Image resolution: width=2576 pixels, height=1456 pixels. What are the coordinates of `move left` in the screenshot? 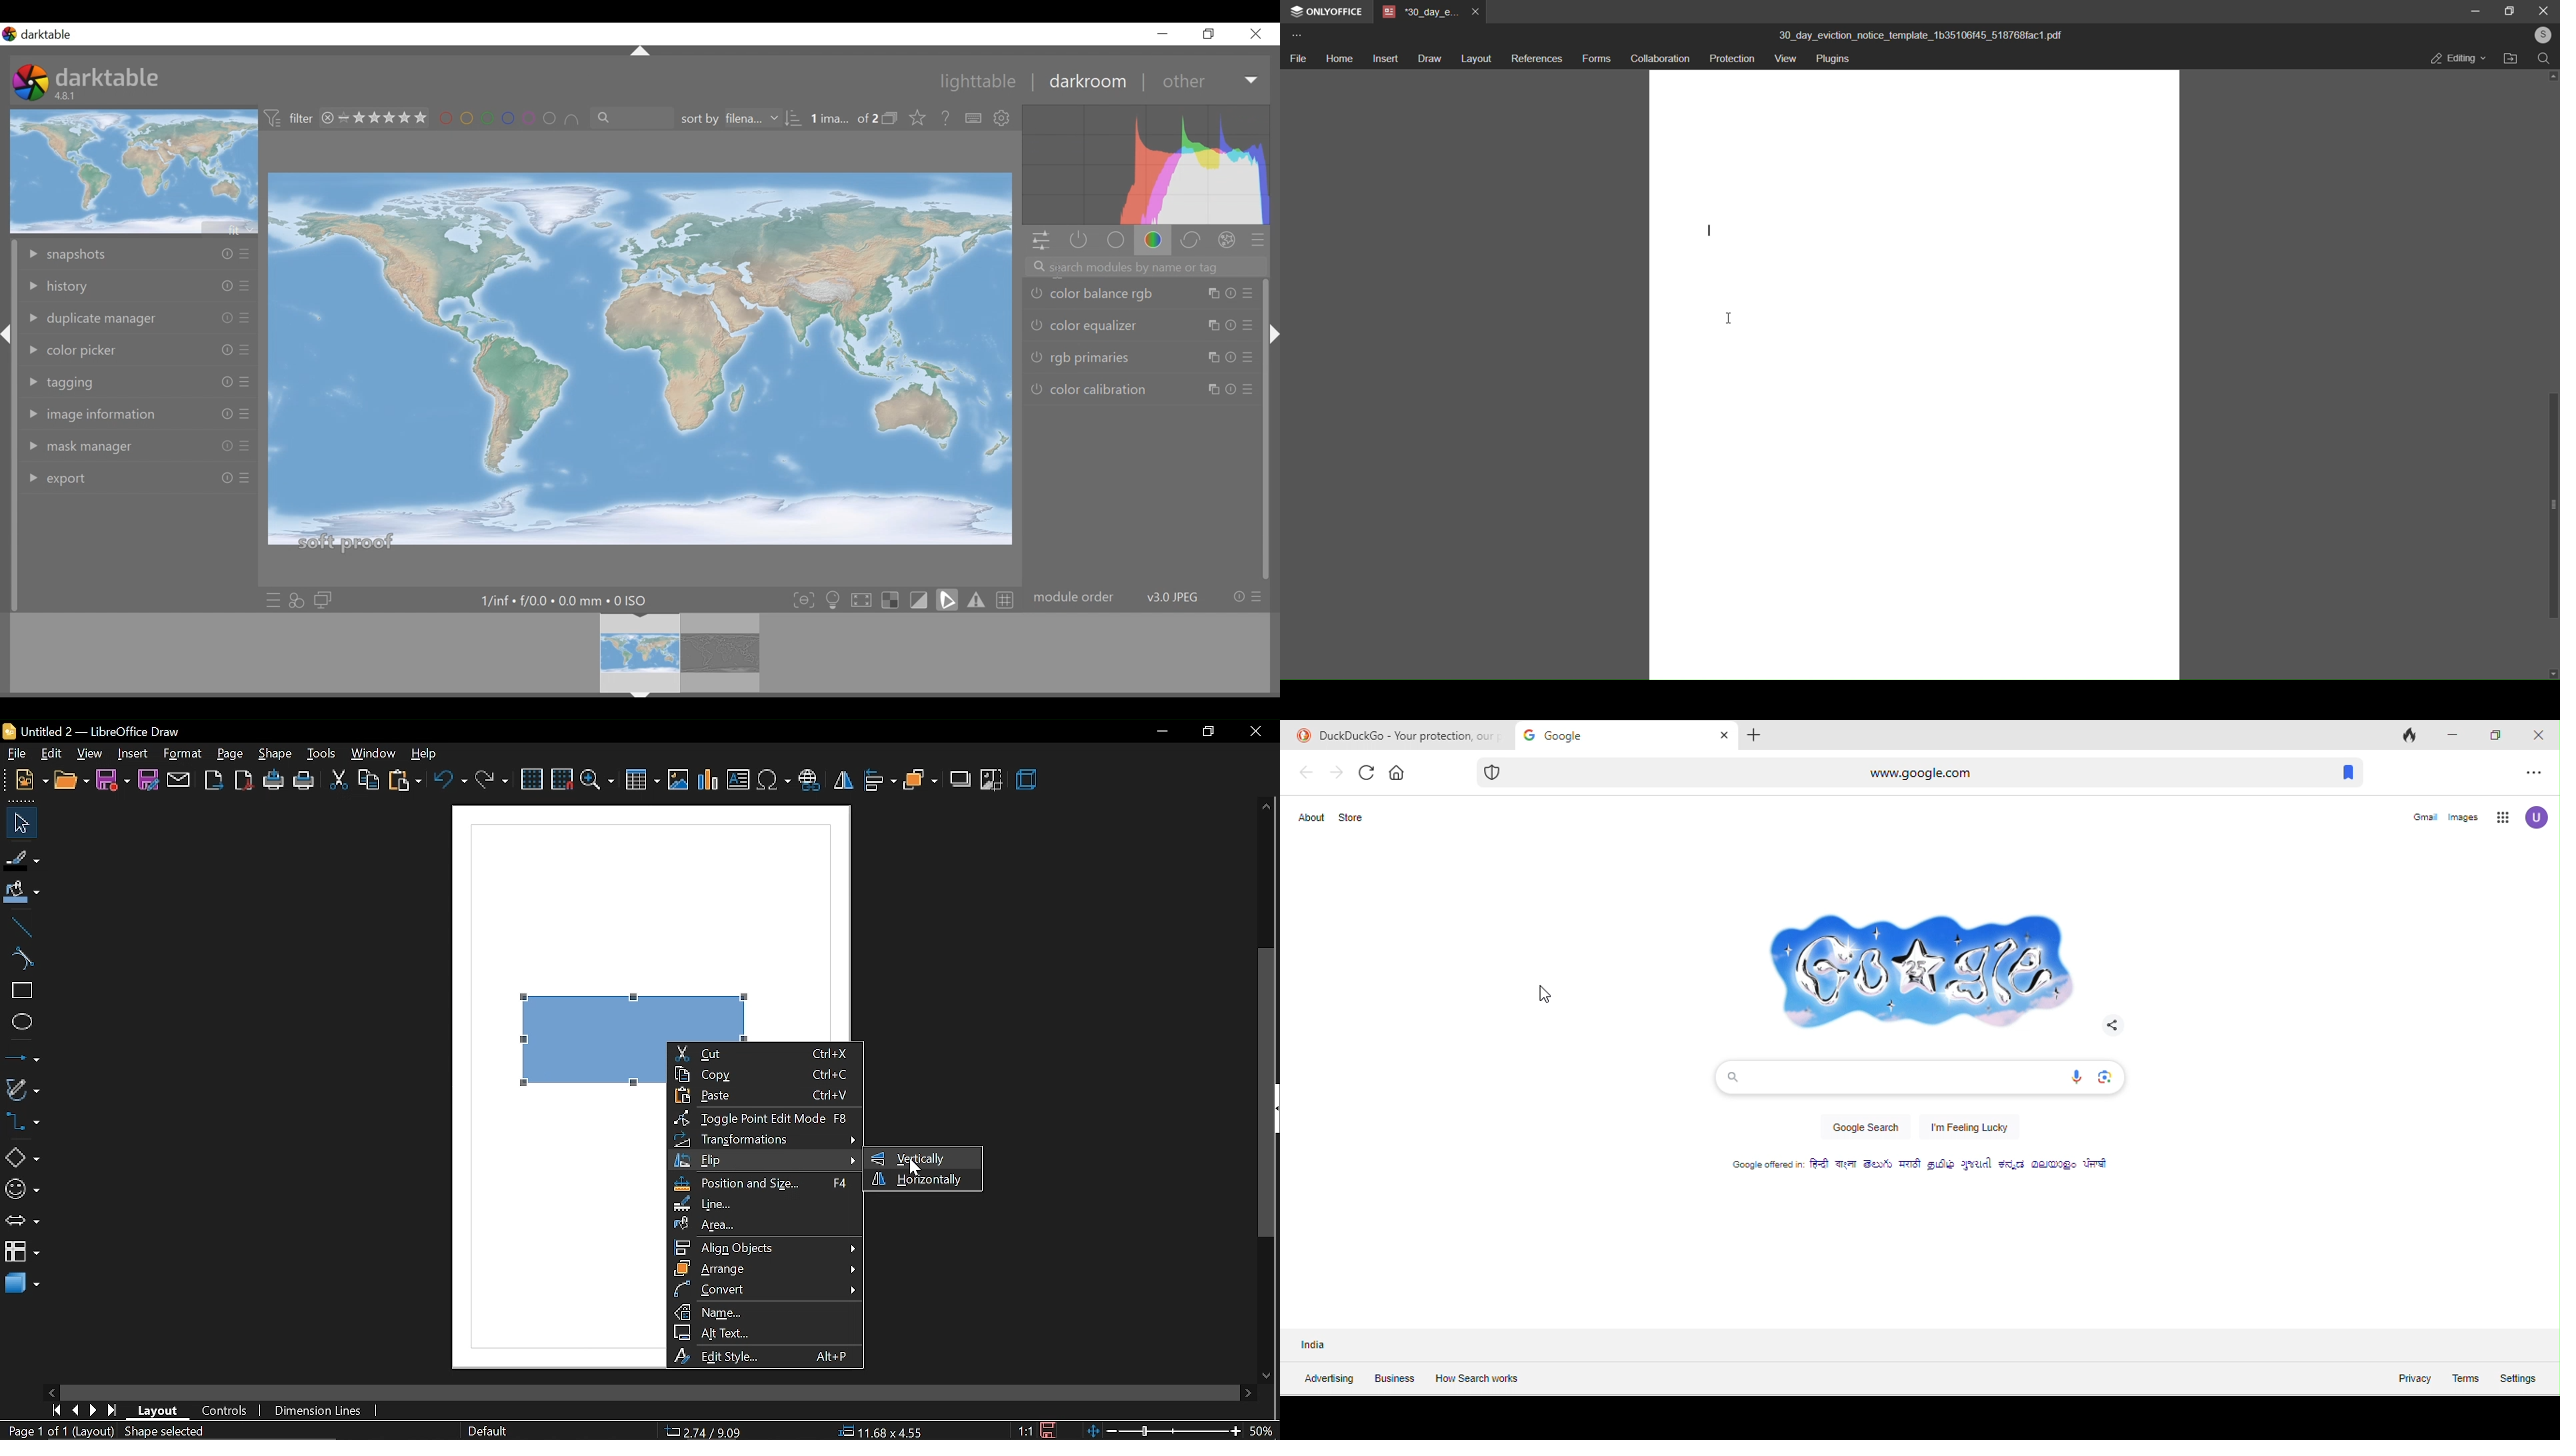 It's located at (50, 1391).